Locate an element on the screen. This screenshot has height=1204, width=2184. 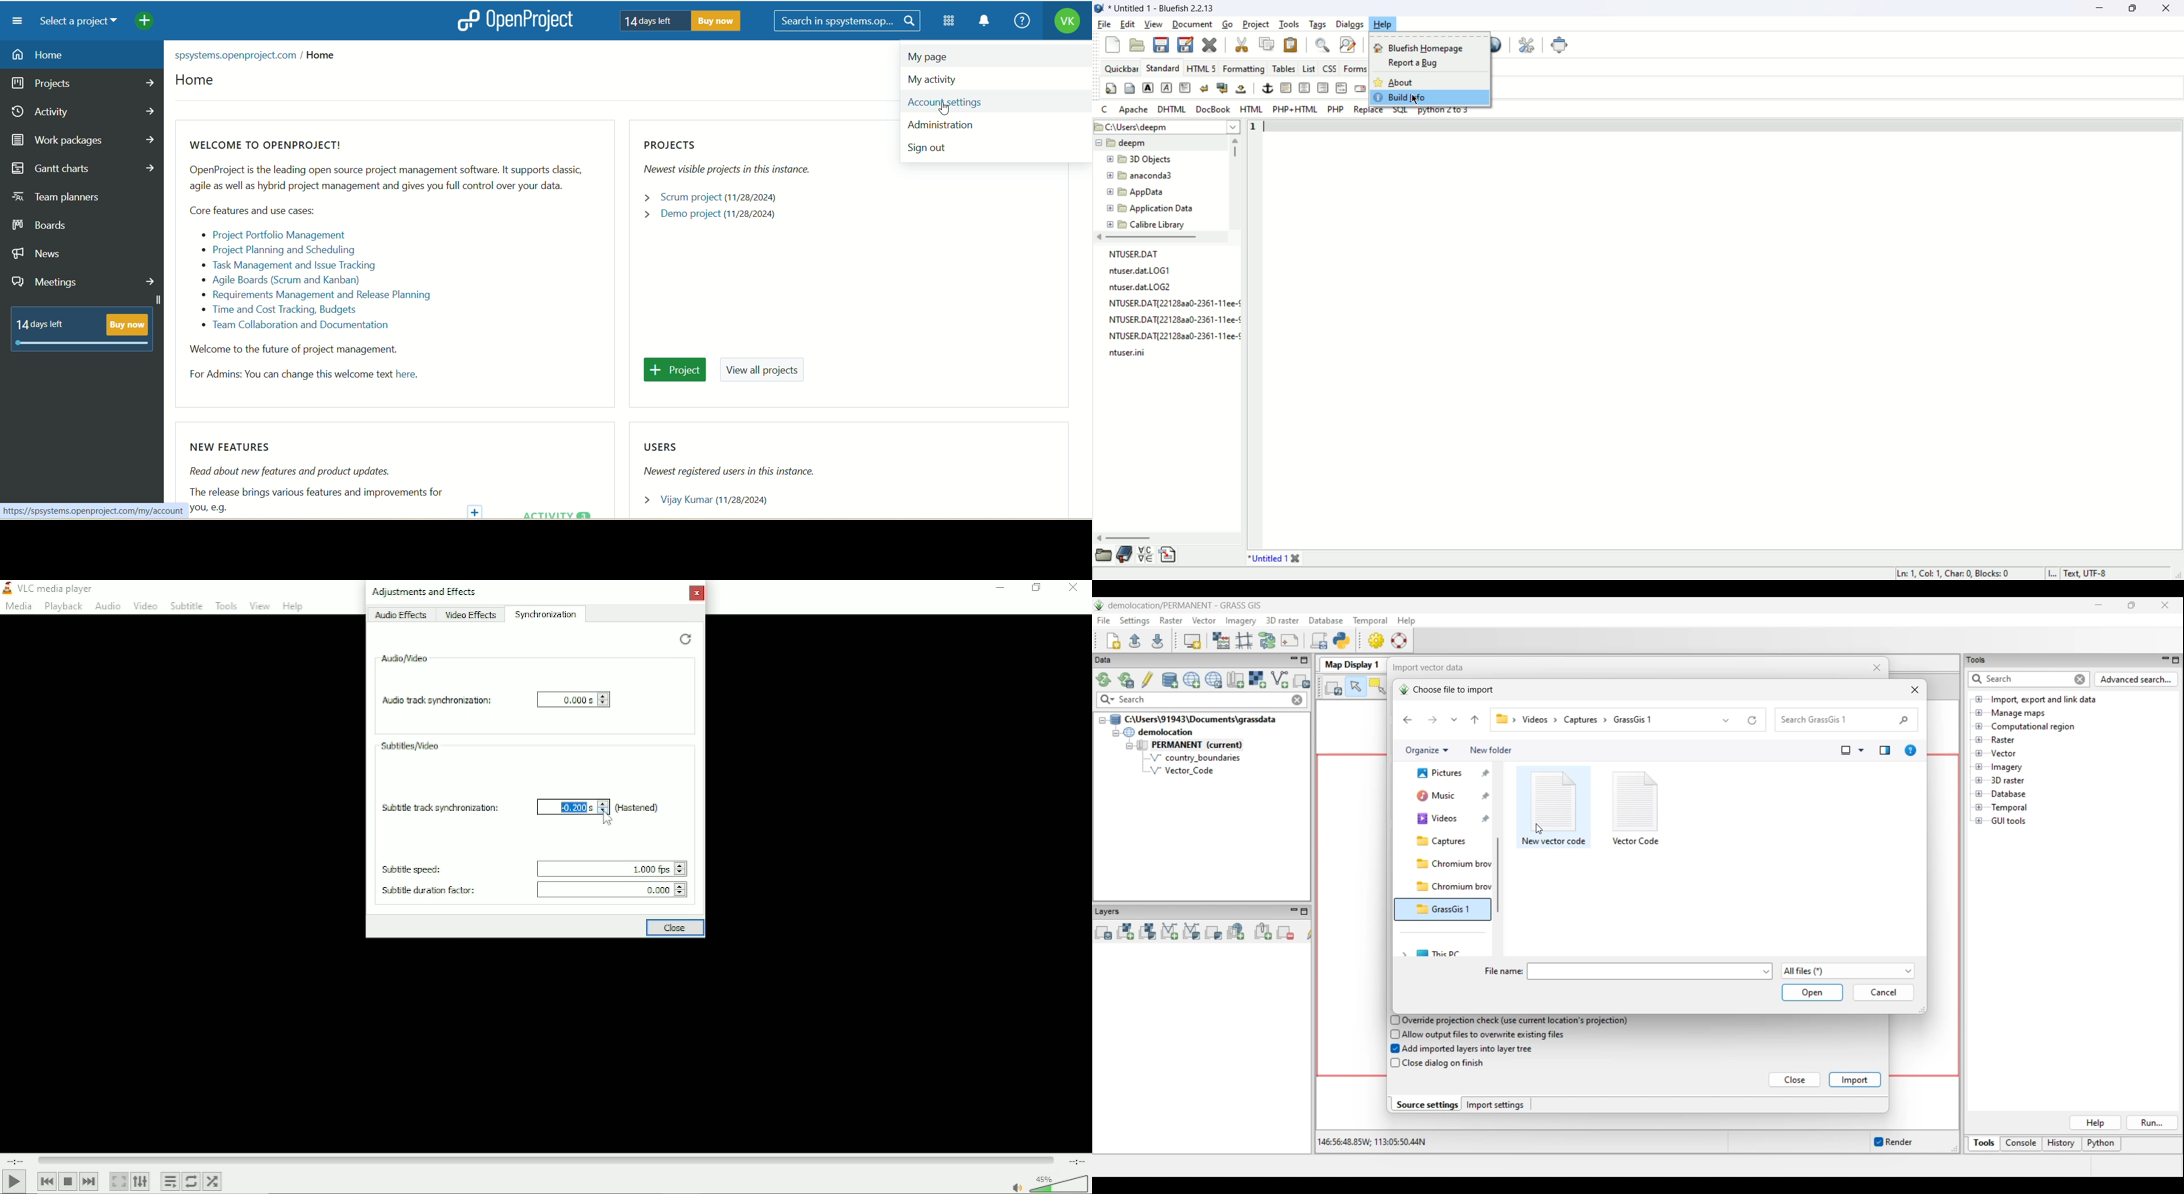
-0.200 s is located at coordinates (567, 807).